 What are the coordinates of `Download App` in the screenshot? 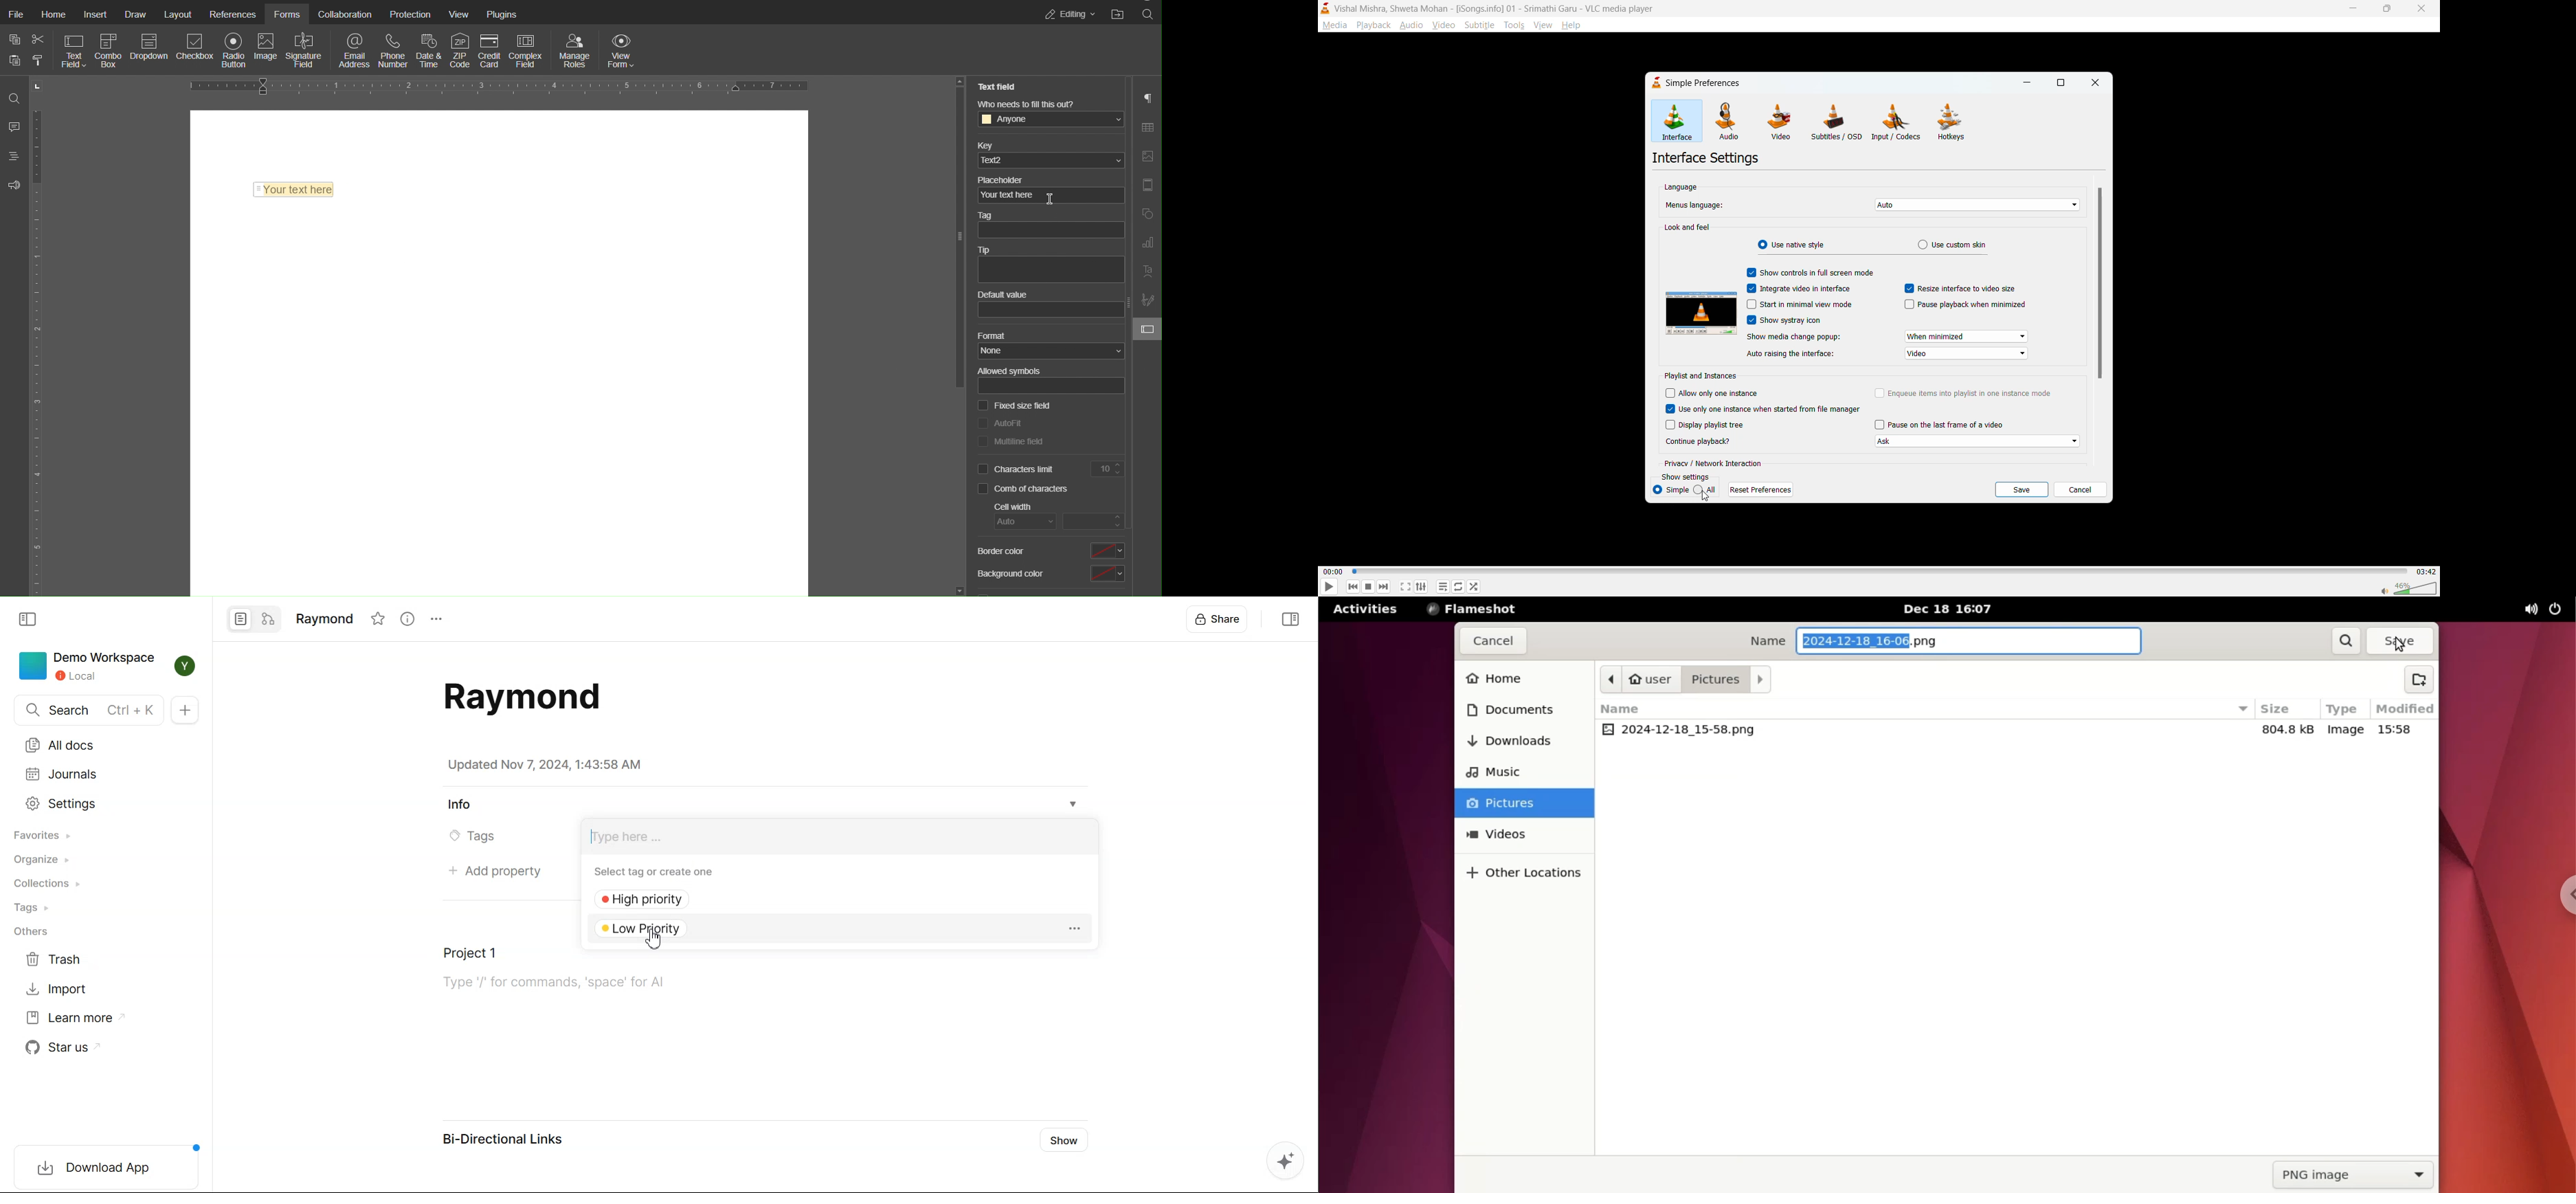 It's located at (102, 1165).